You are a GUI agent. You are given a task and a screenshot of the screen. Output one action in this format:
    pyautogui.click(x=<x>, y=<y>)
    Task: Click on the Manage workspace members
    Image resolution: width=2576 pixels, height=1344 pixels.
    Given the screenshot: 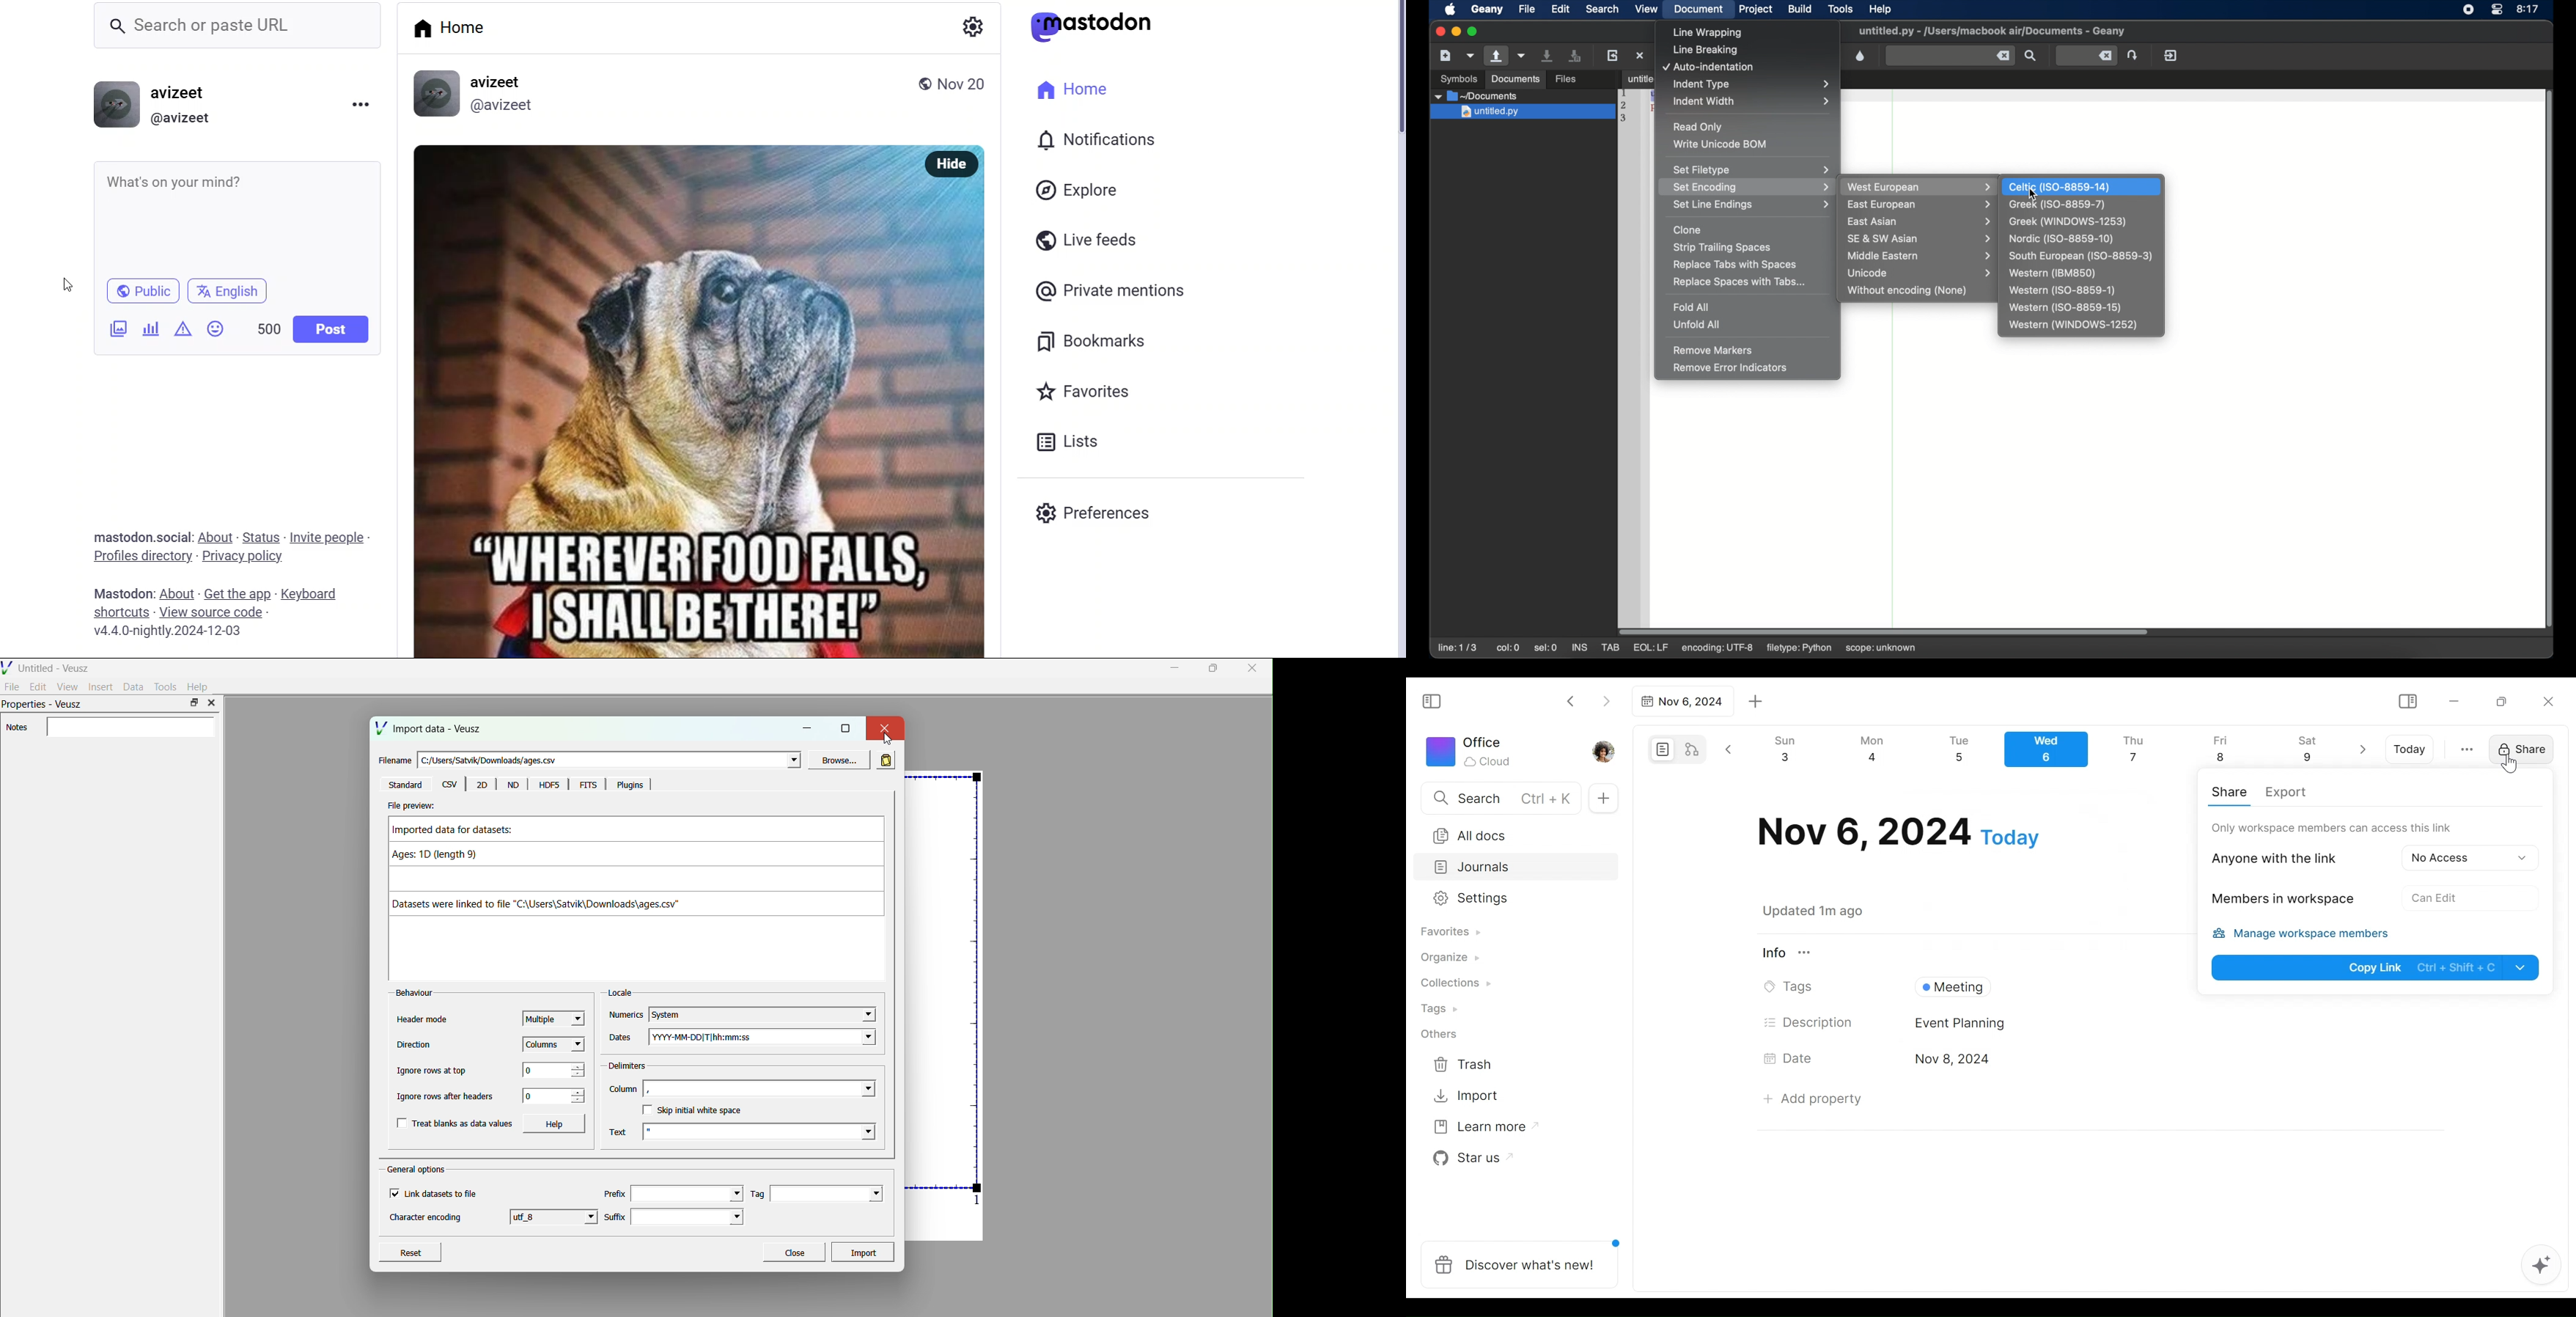 What is the action you would take?
    pyautogui.click(x=2308, y=935)
    